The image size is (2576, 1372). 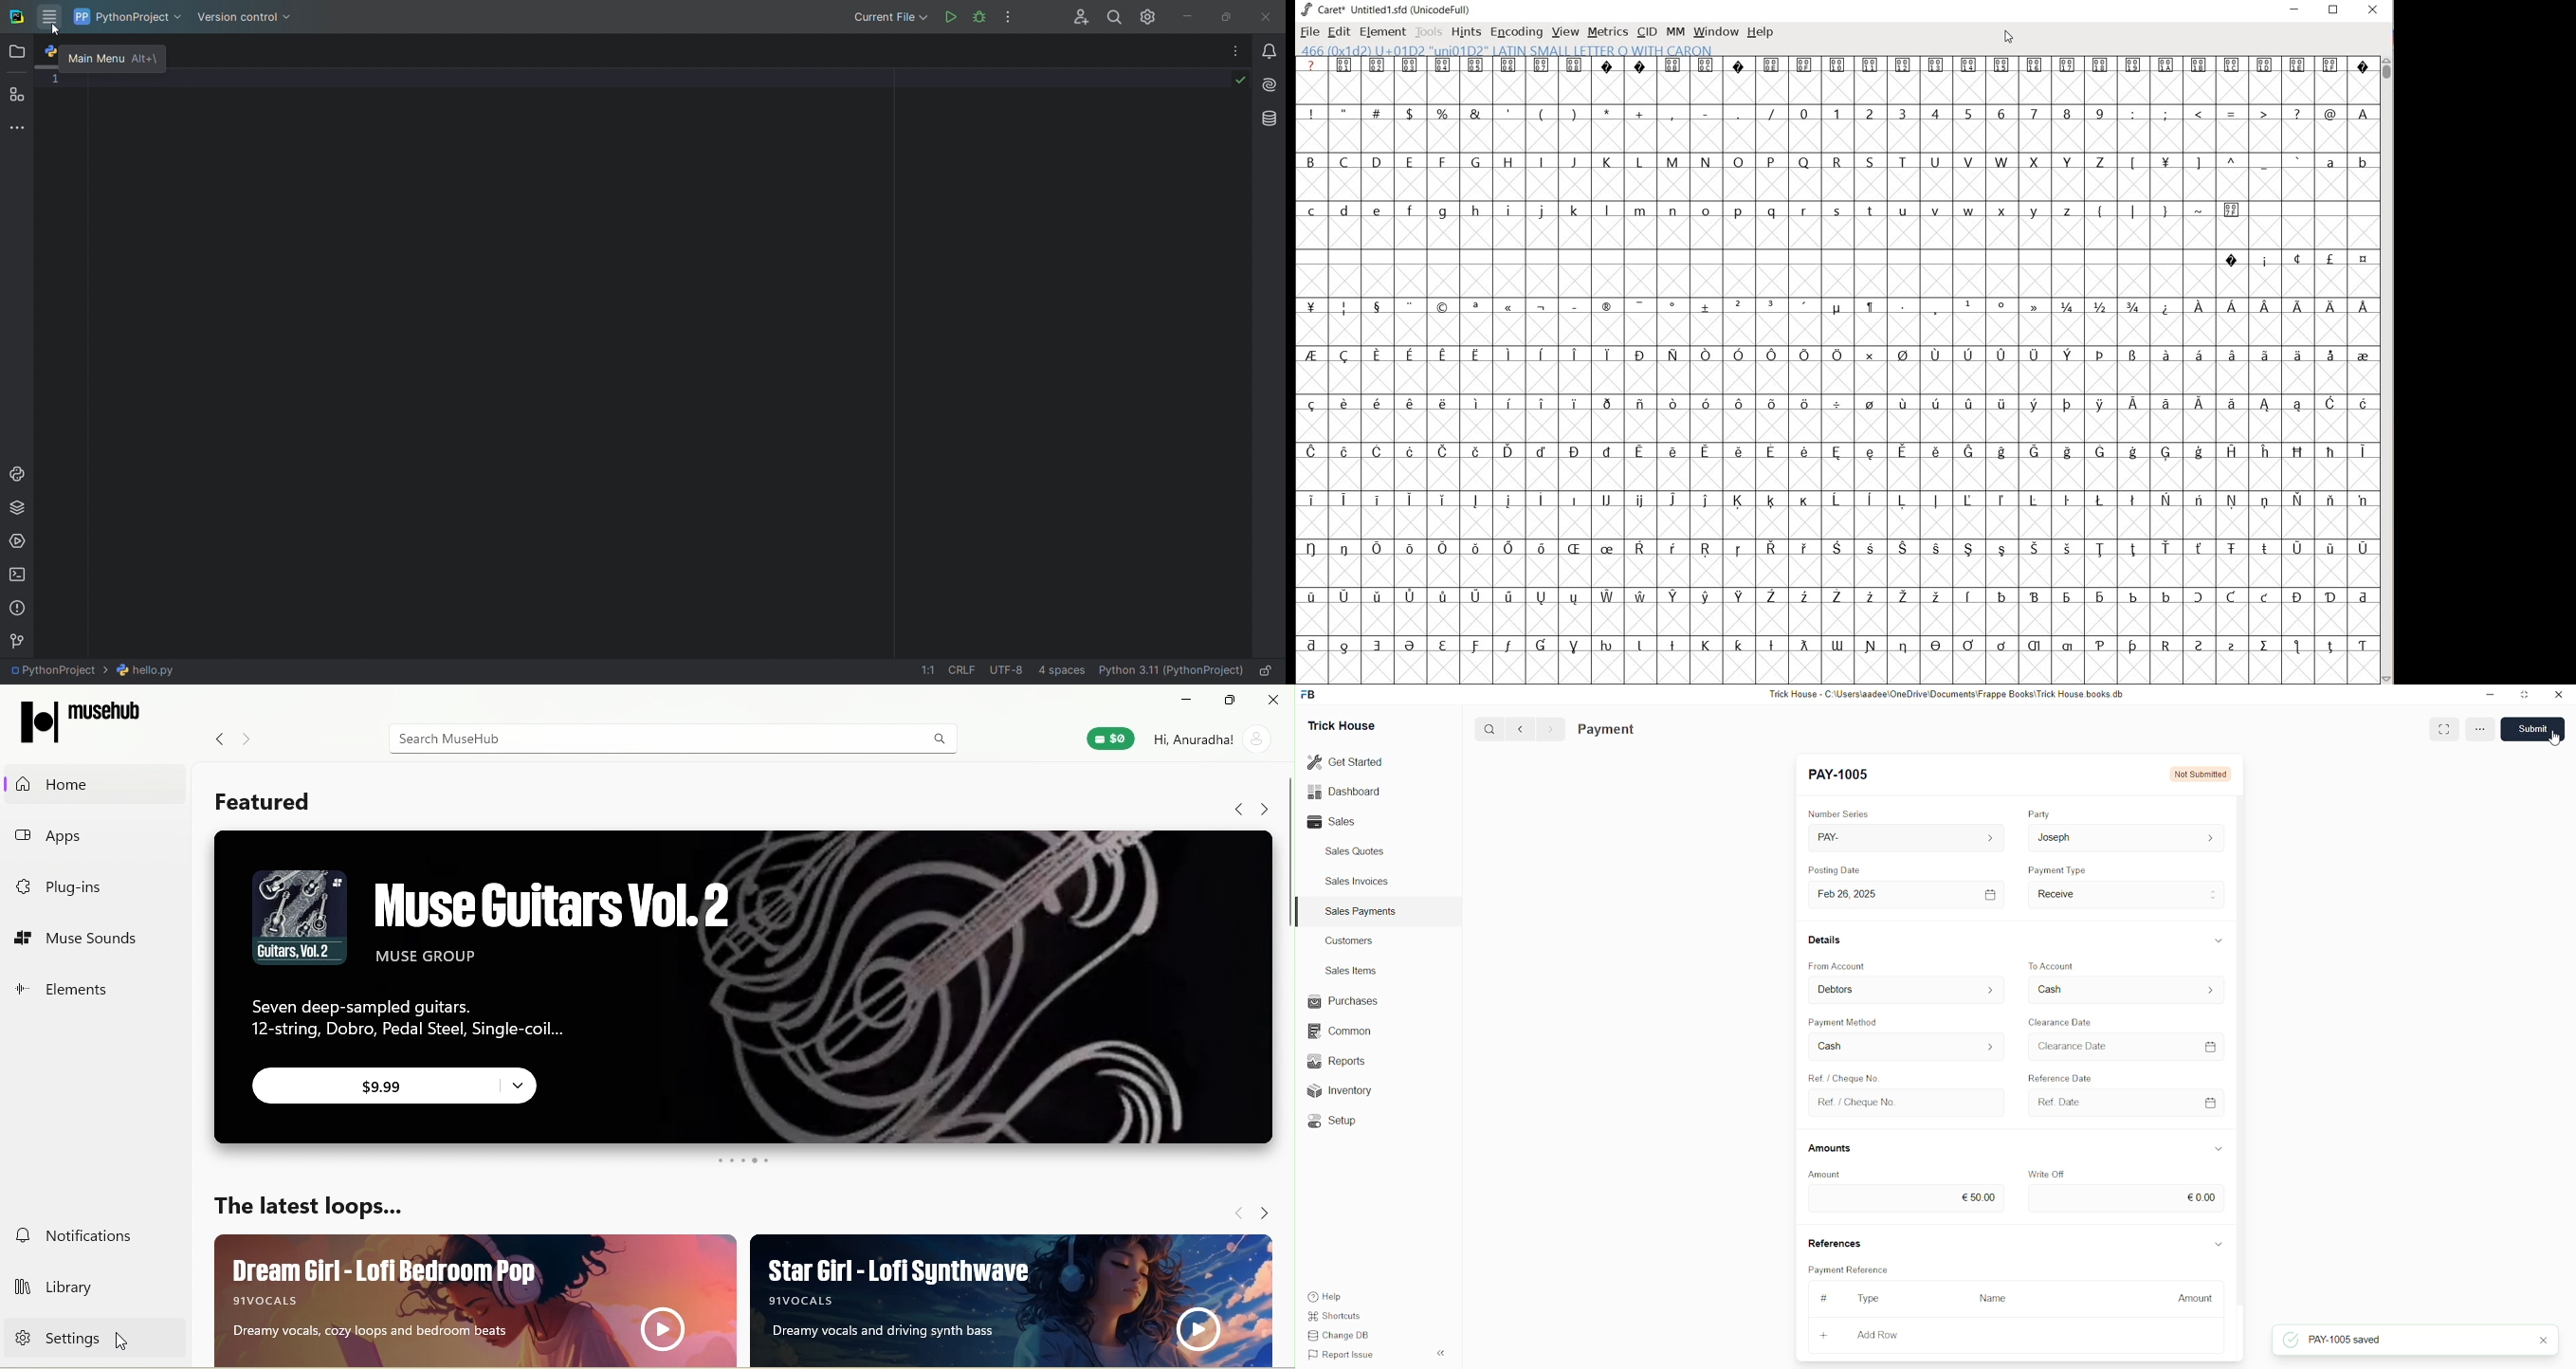 What do you see at coordinates (1352, 971) in the screenshot?
I see `Sales Items` at bounding box center [1352, 971].